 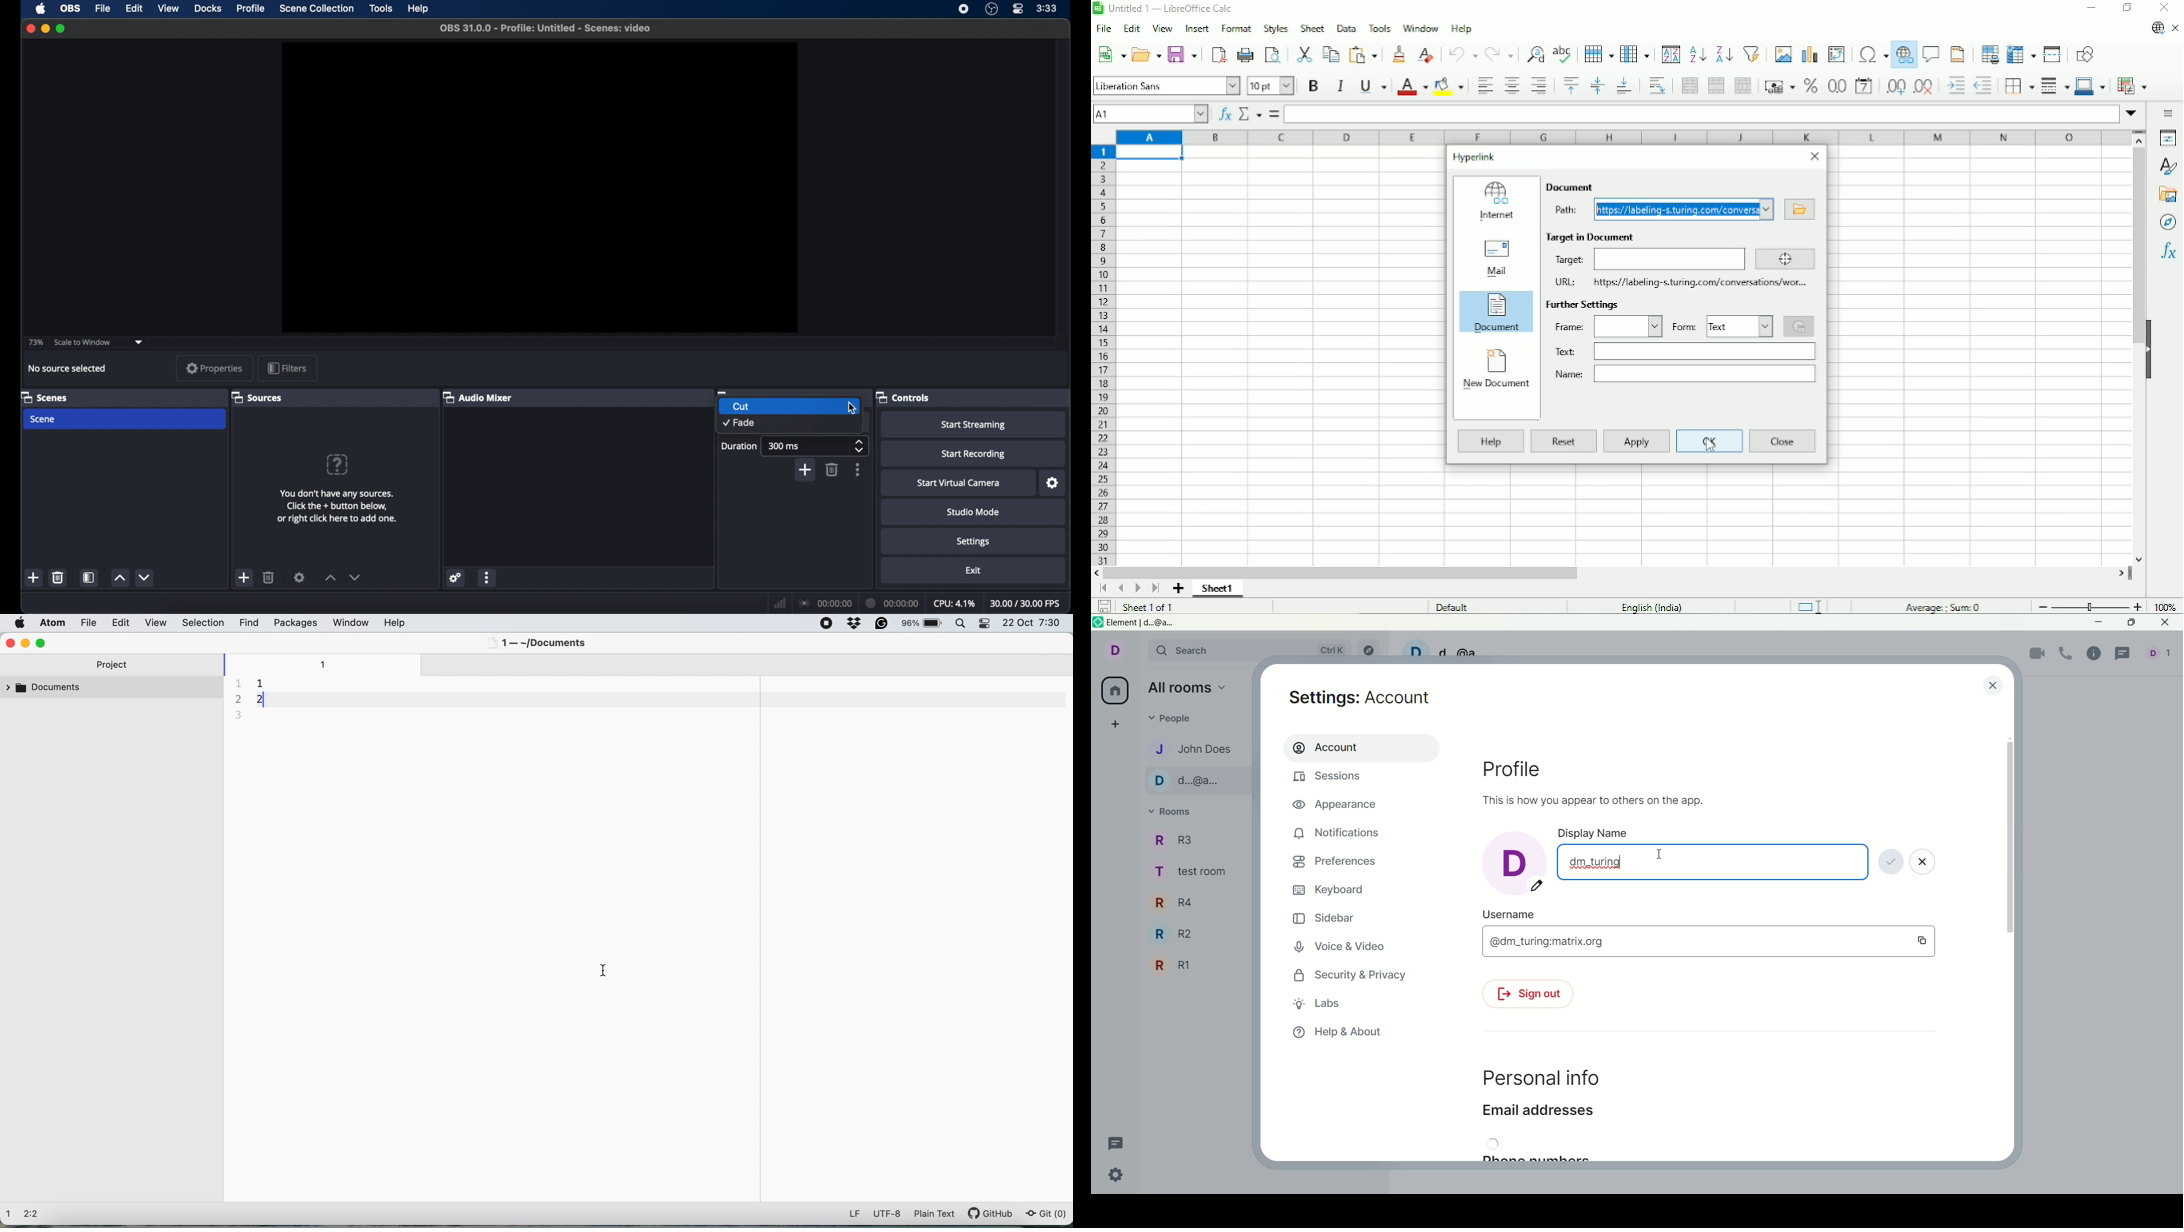 I want to click on R3, so click(x=1181, y=840).